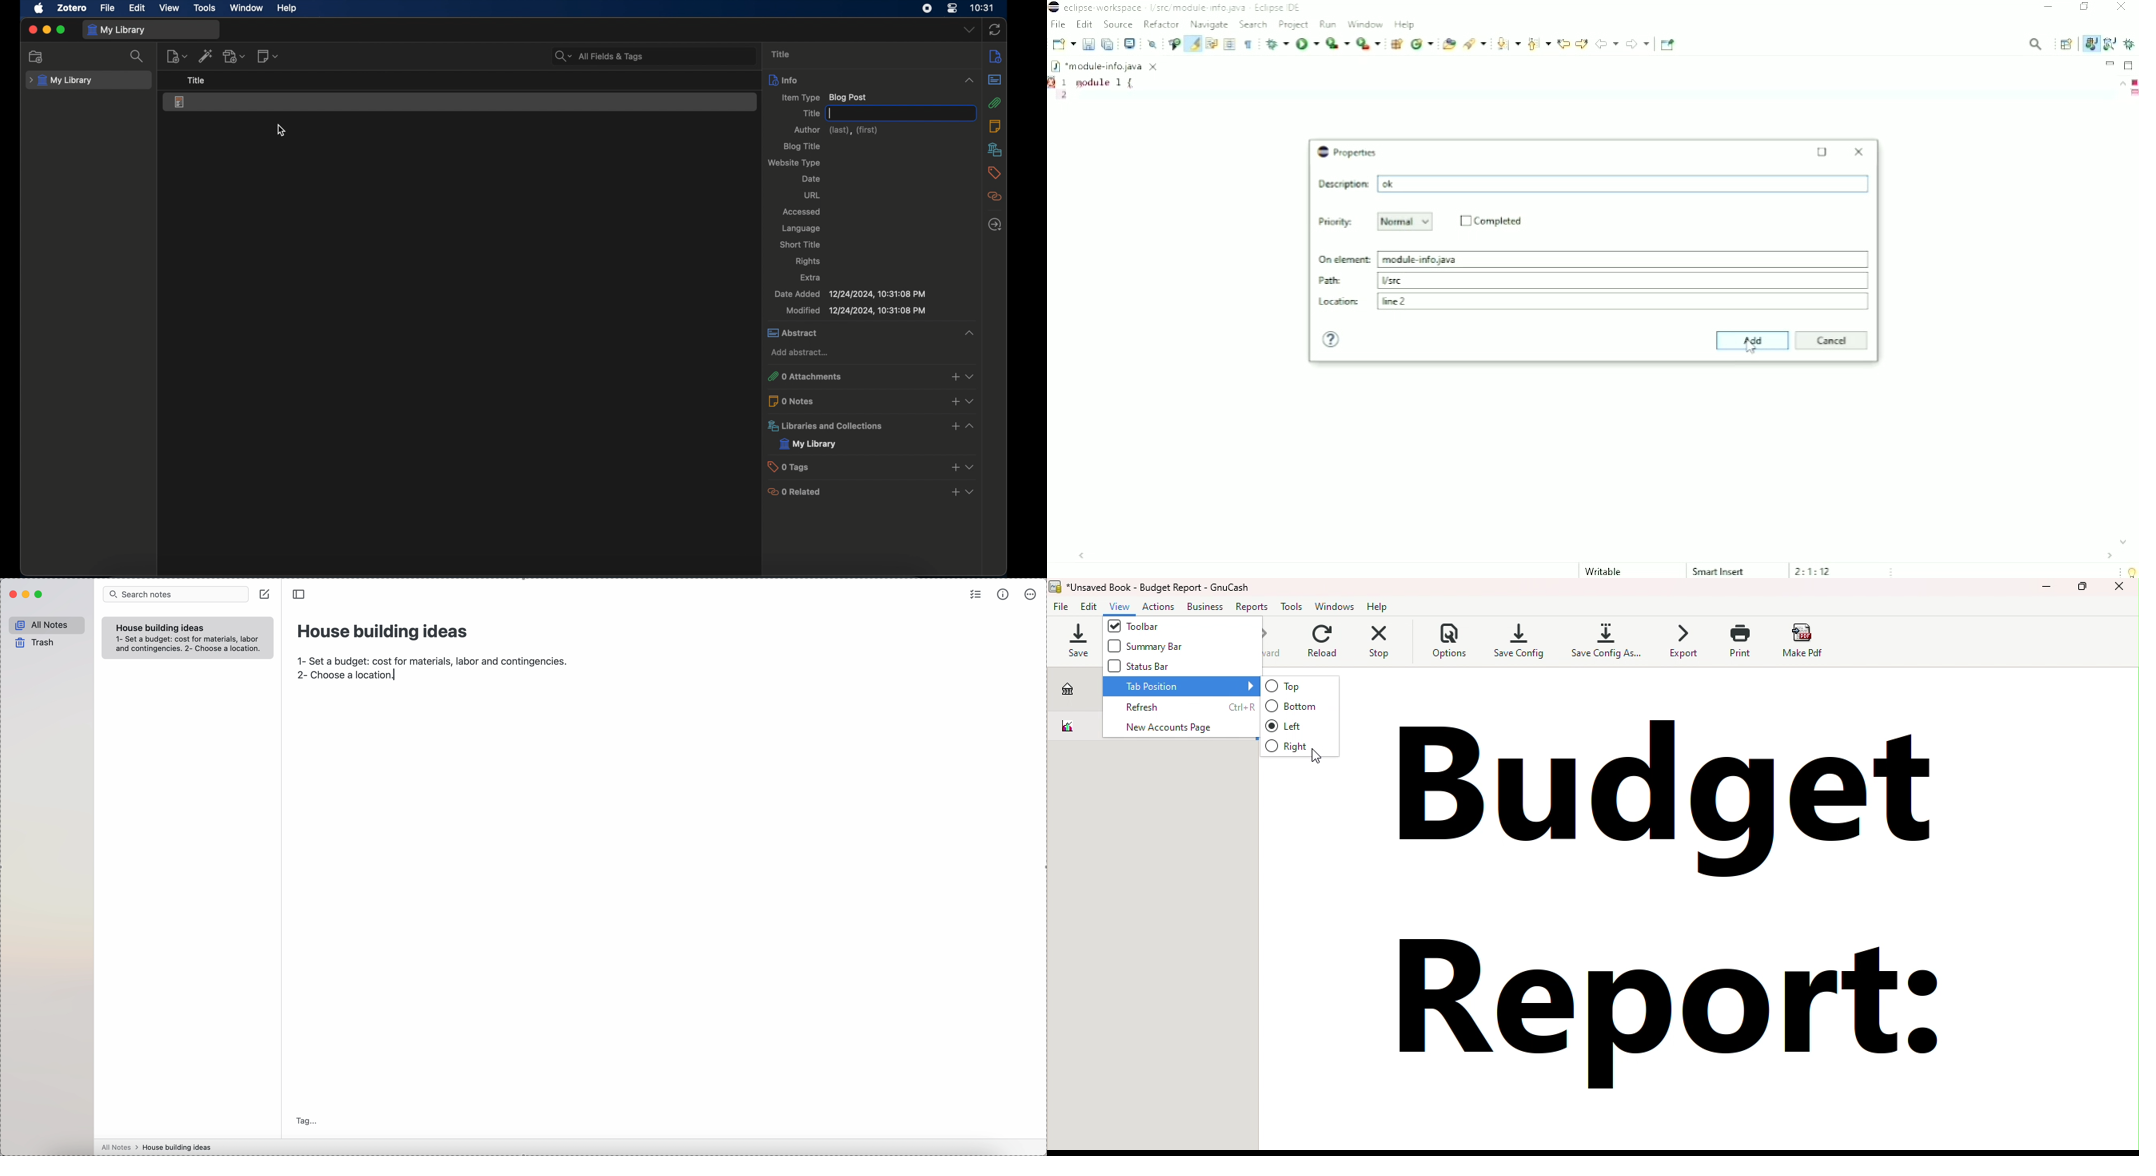  Describe the element at coordinates (2130, 44) in the screenshot. I see `Debug` at that location.